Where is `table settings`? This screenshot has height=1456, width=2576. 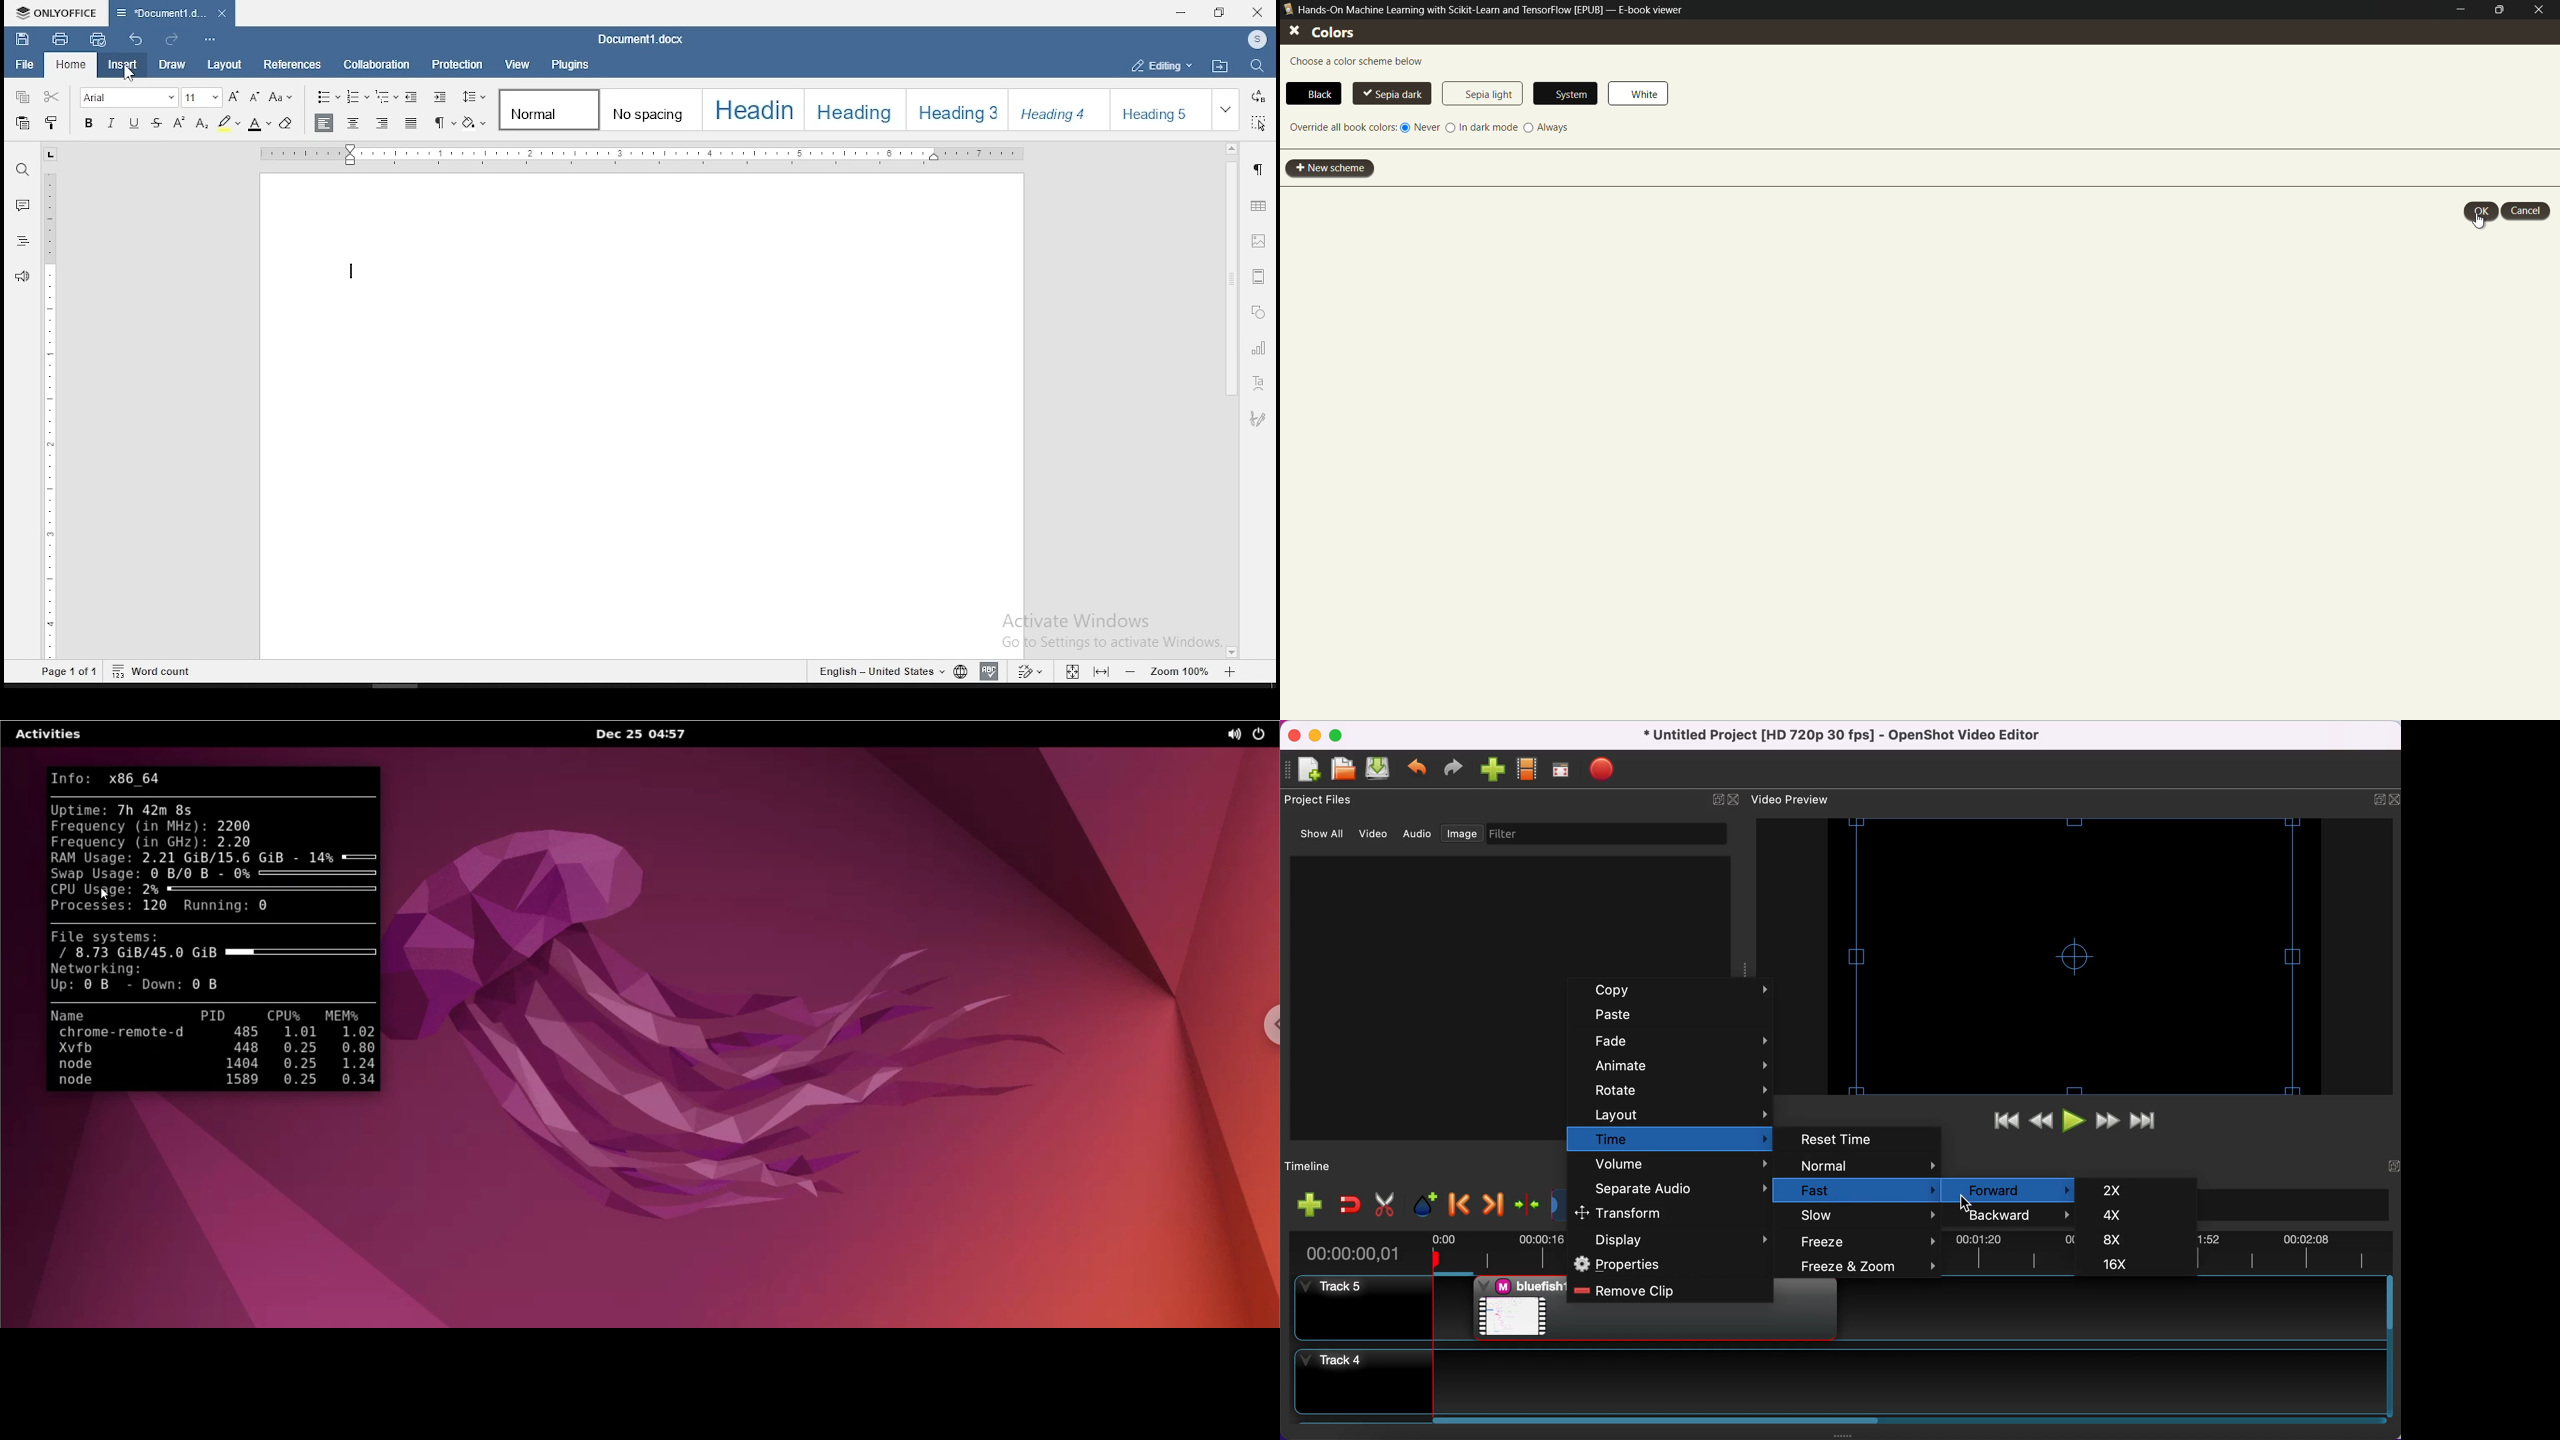 table settings is located at coordinates (1260, 207).